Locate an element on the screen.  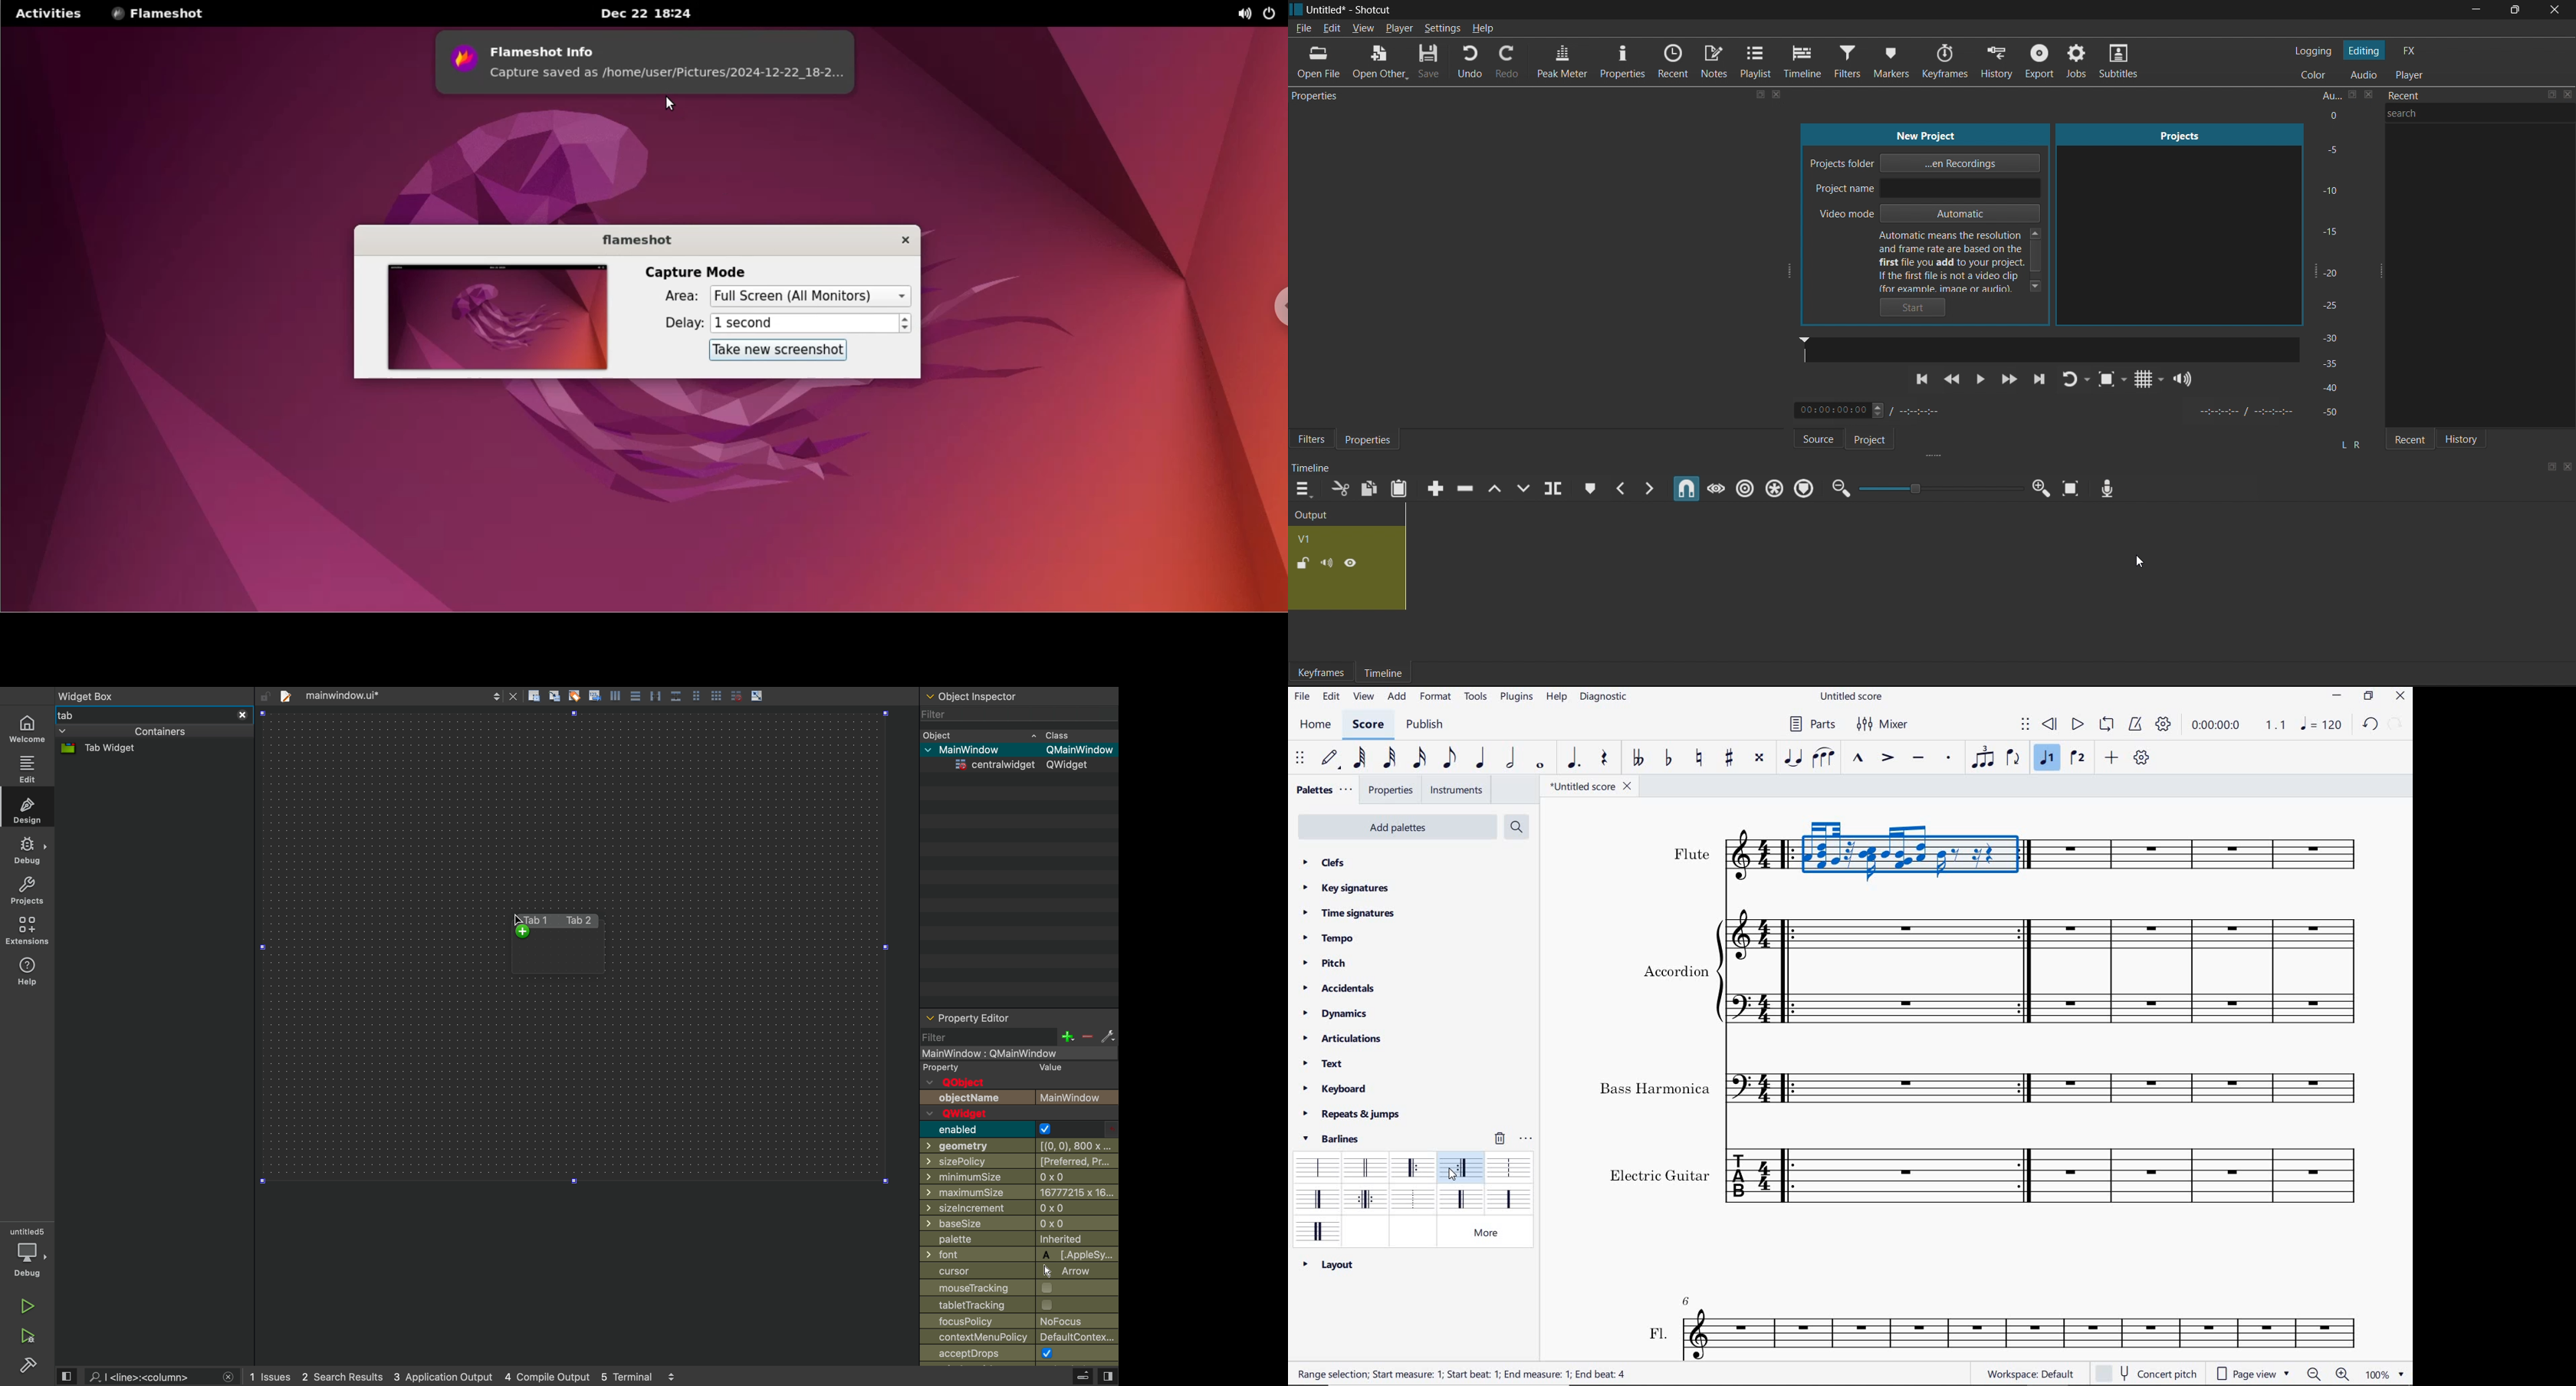
Overwrite is located at coordinates (1529, 488).